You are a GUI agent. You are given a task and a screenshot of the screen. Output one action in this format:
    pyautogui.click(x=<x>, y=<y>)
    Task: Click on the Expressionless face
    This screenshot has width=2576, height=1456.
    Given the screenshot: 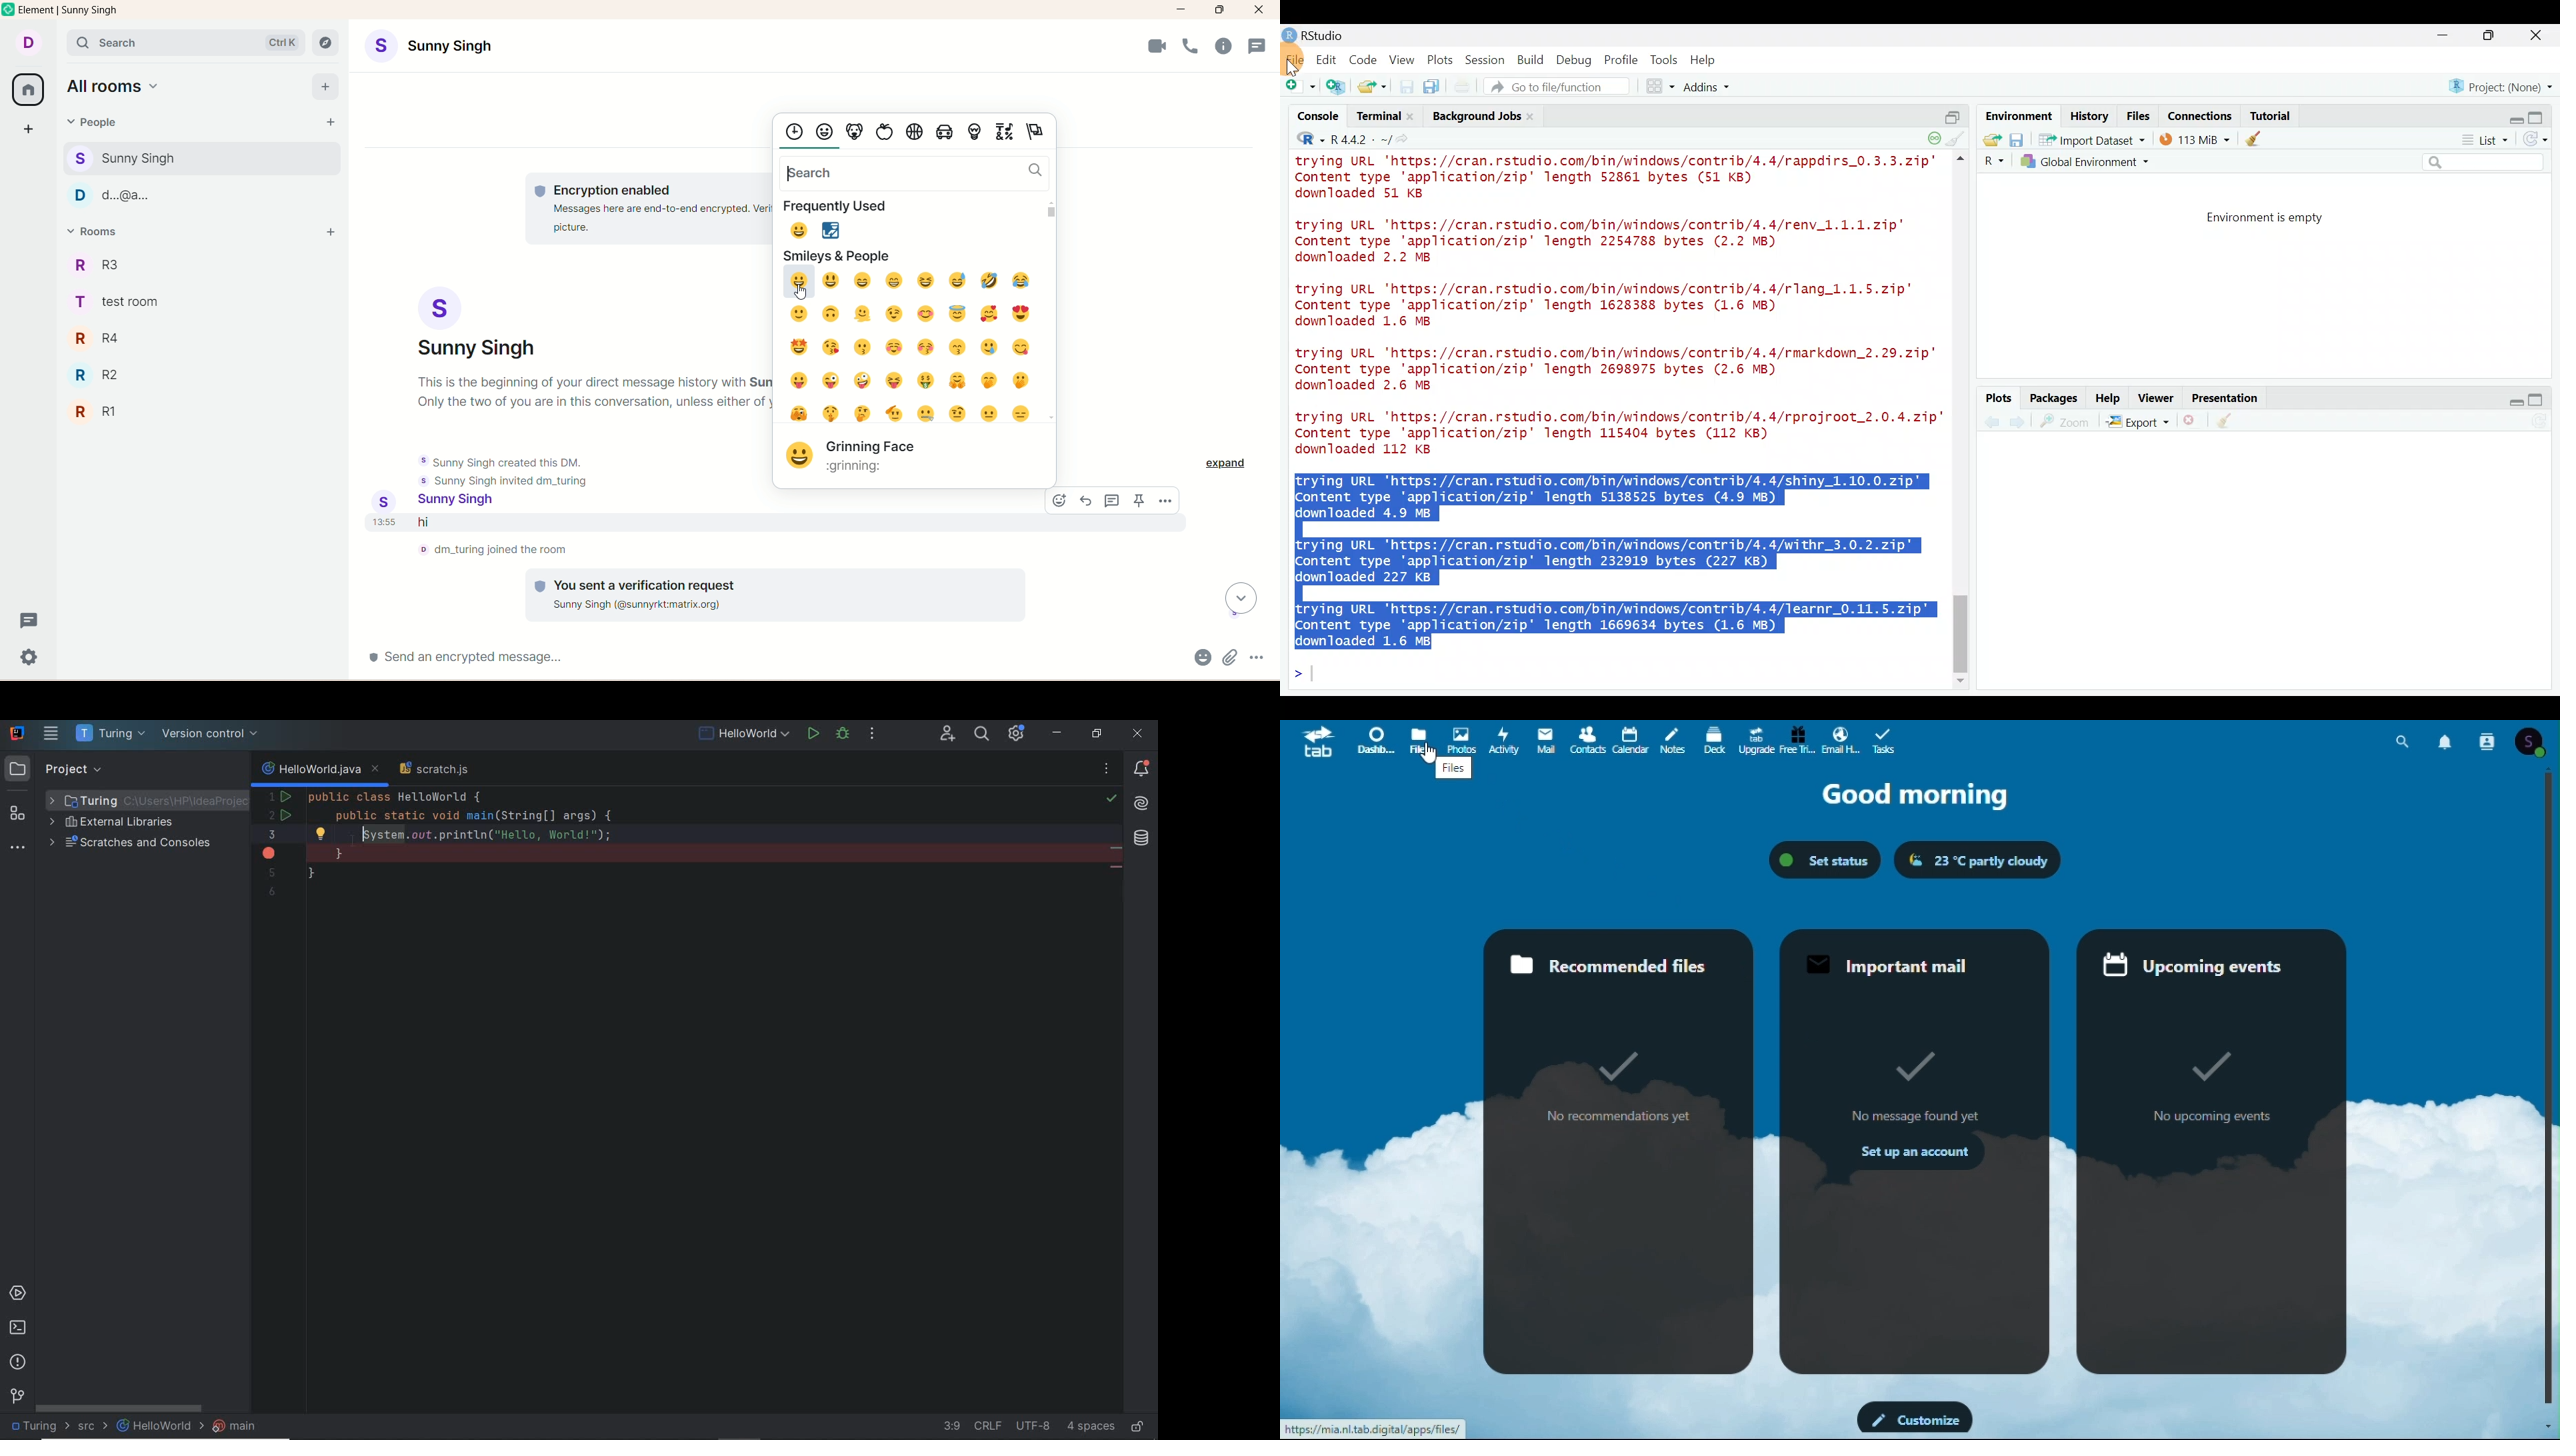 What is the action you would take?
    pyautogui.click(x=1021, y=414)
    